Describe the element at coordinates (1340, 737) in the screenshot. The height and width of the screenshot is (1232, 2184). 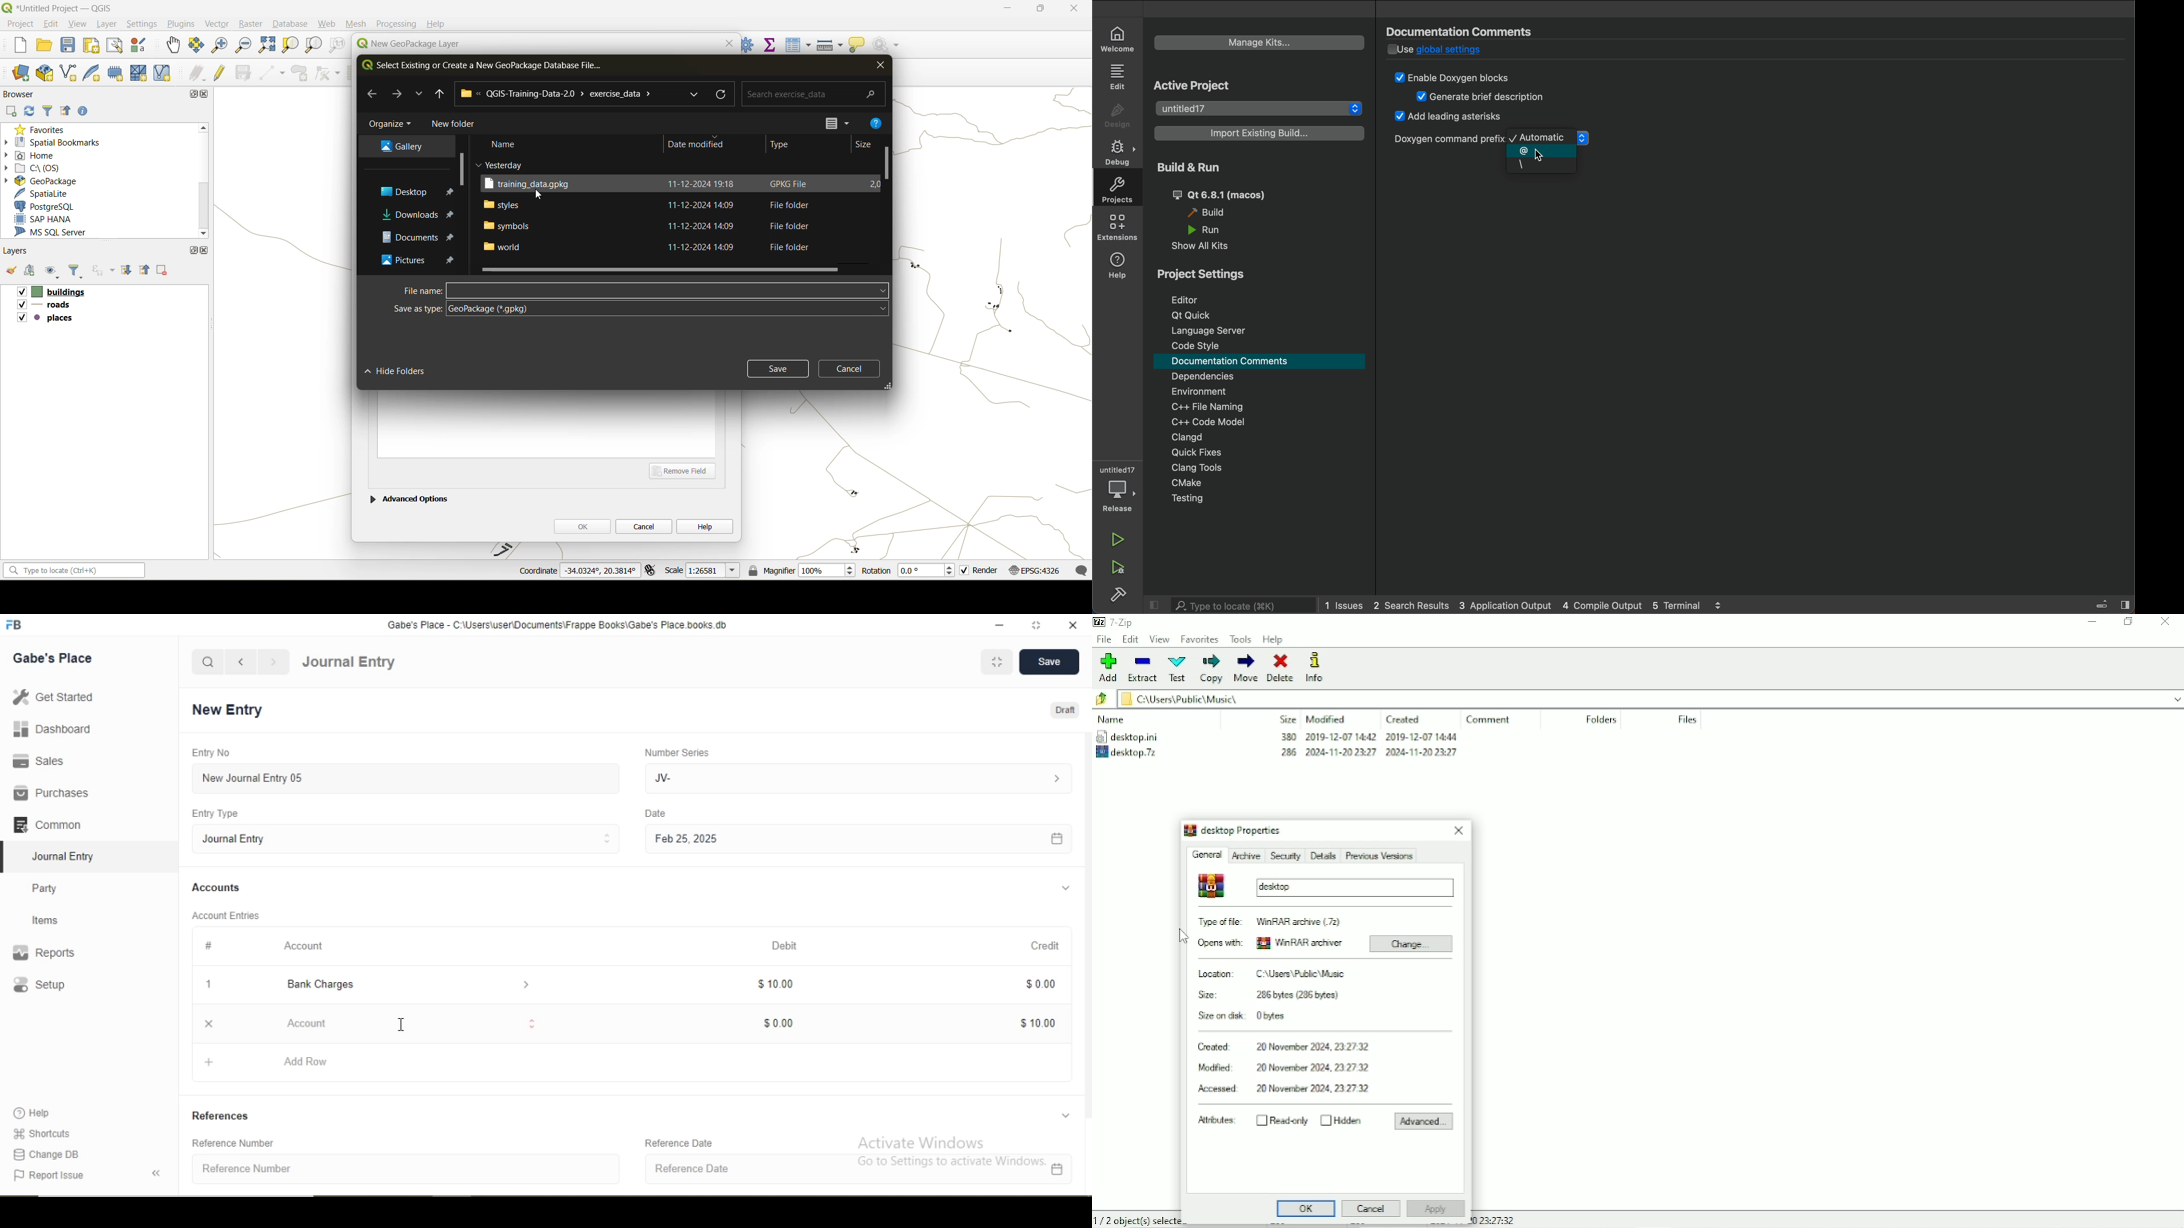
I see `modified date & time` at that location.